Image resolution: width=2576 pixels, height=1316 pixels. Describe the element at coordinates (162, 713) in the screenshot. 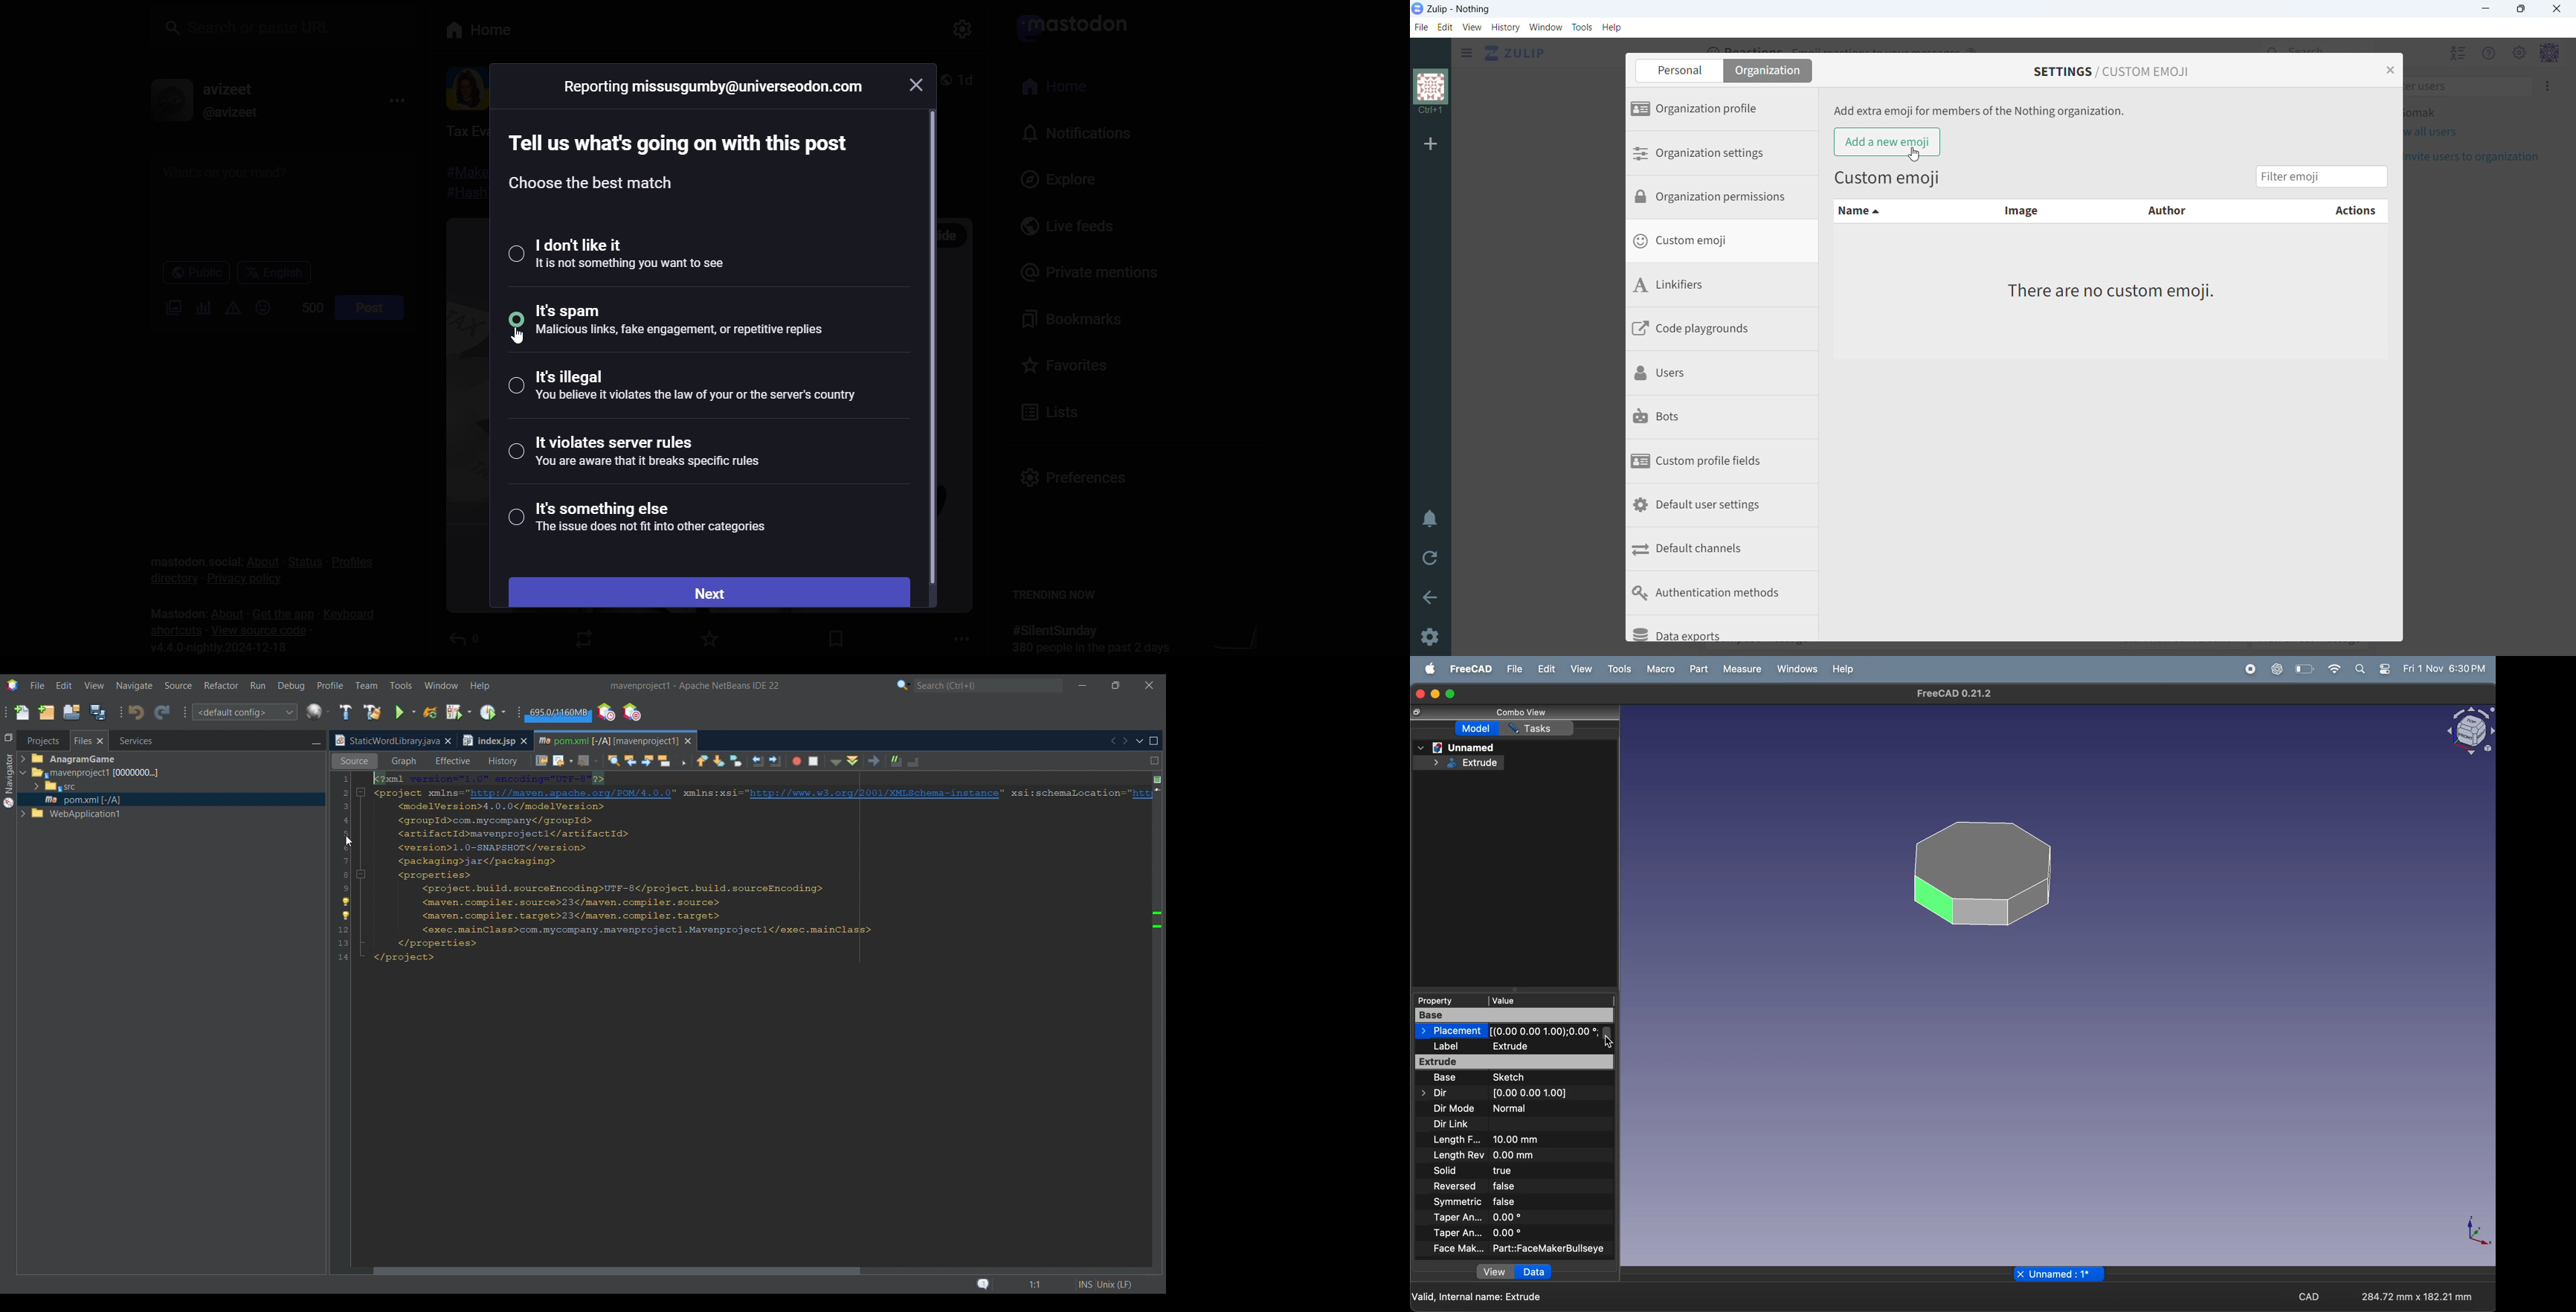

I see `Redo` at that location.